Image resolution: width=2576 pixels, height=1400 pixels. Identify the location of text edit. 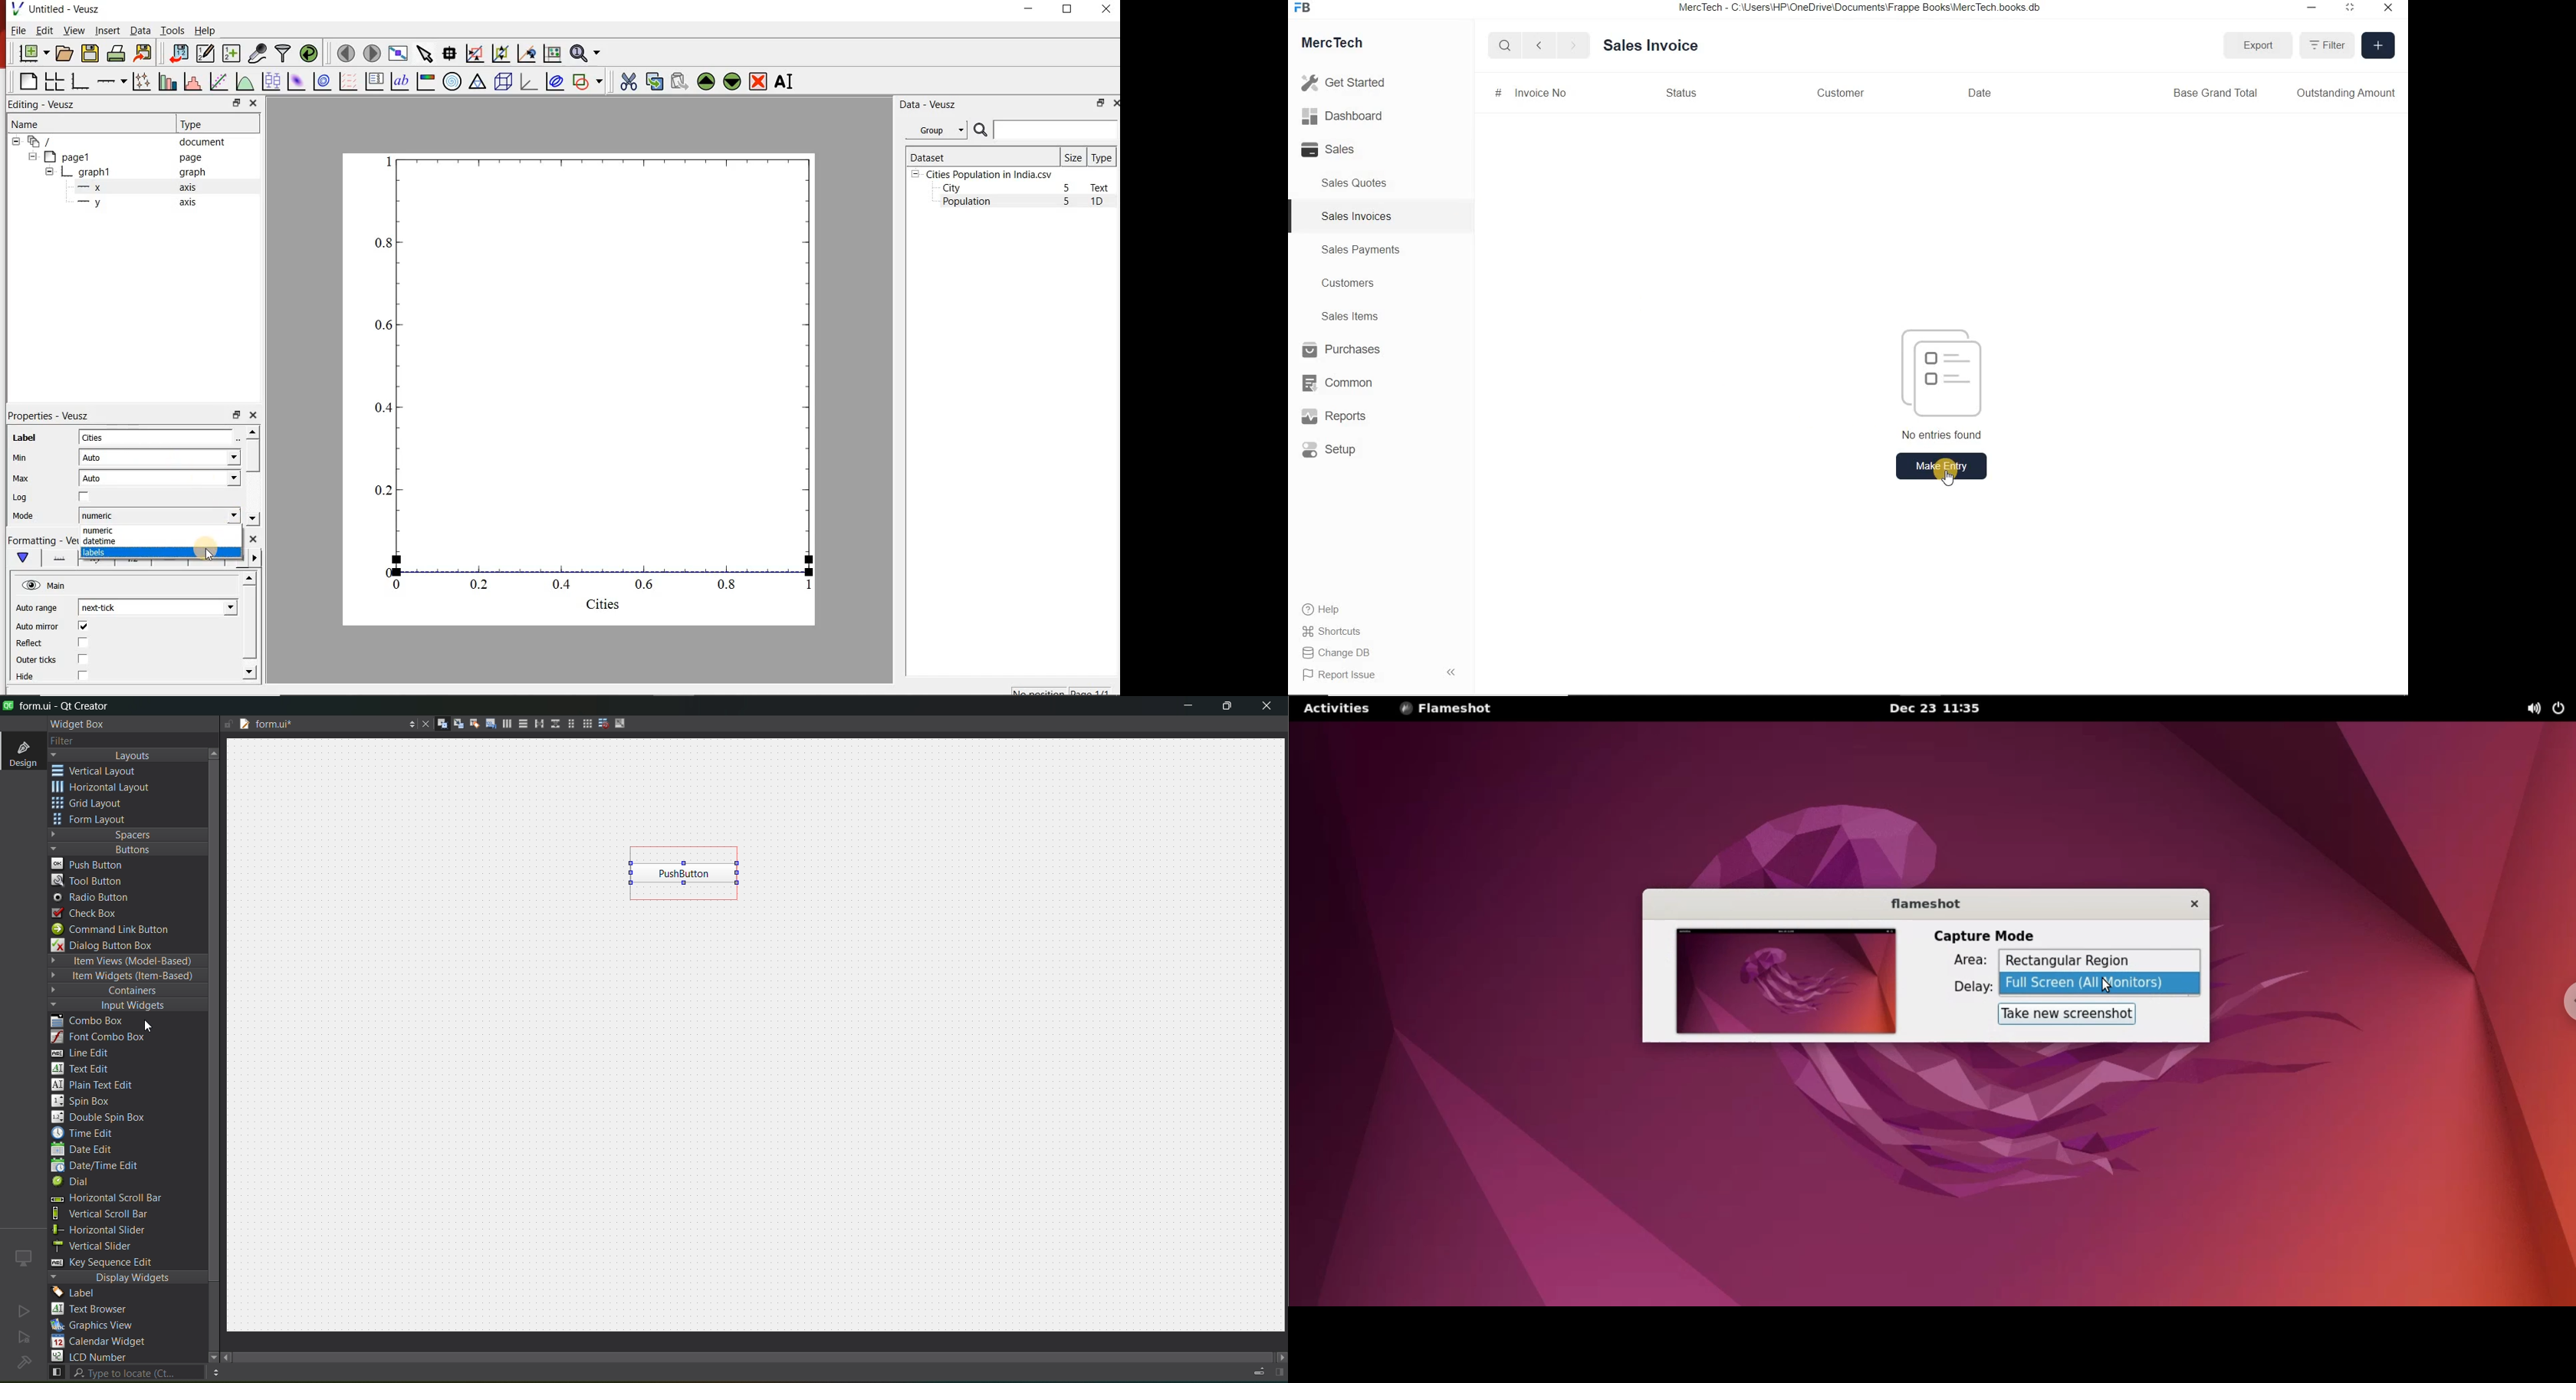
(85, 1068).